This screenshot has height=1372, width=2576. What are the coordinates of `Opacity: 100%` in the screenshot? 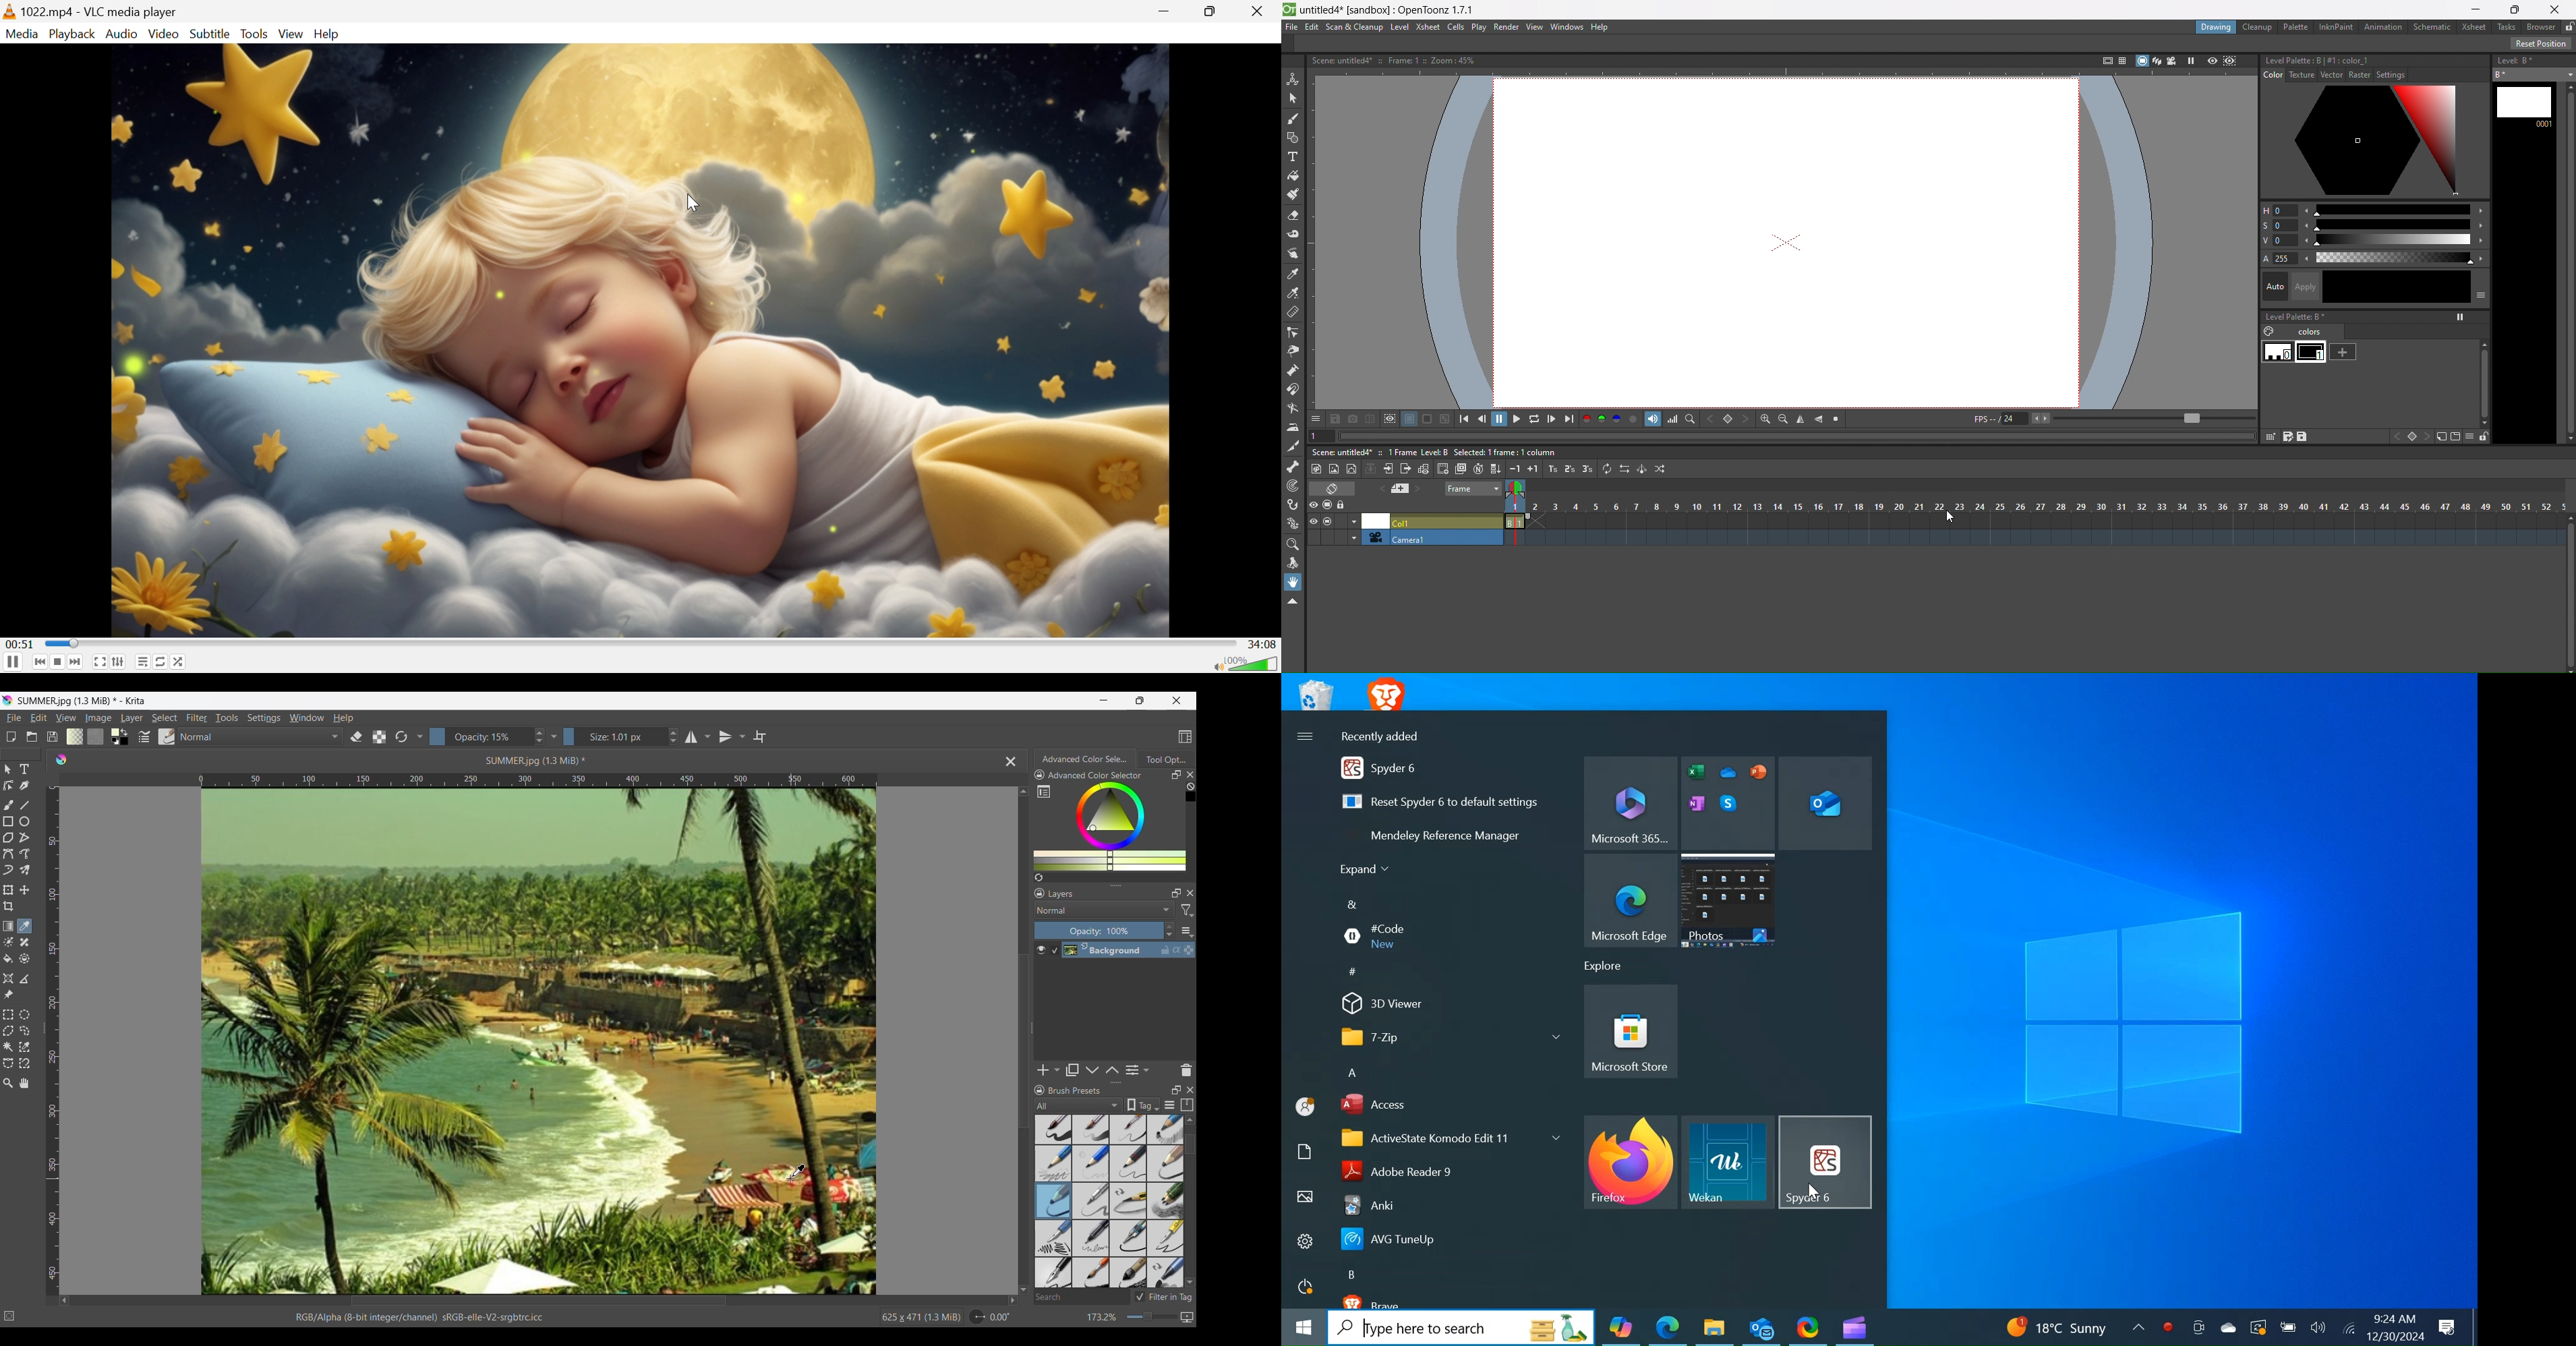 It's located at (1099, 931).